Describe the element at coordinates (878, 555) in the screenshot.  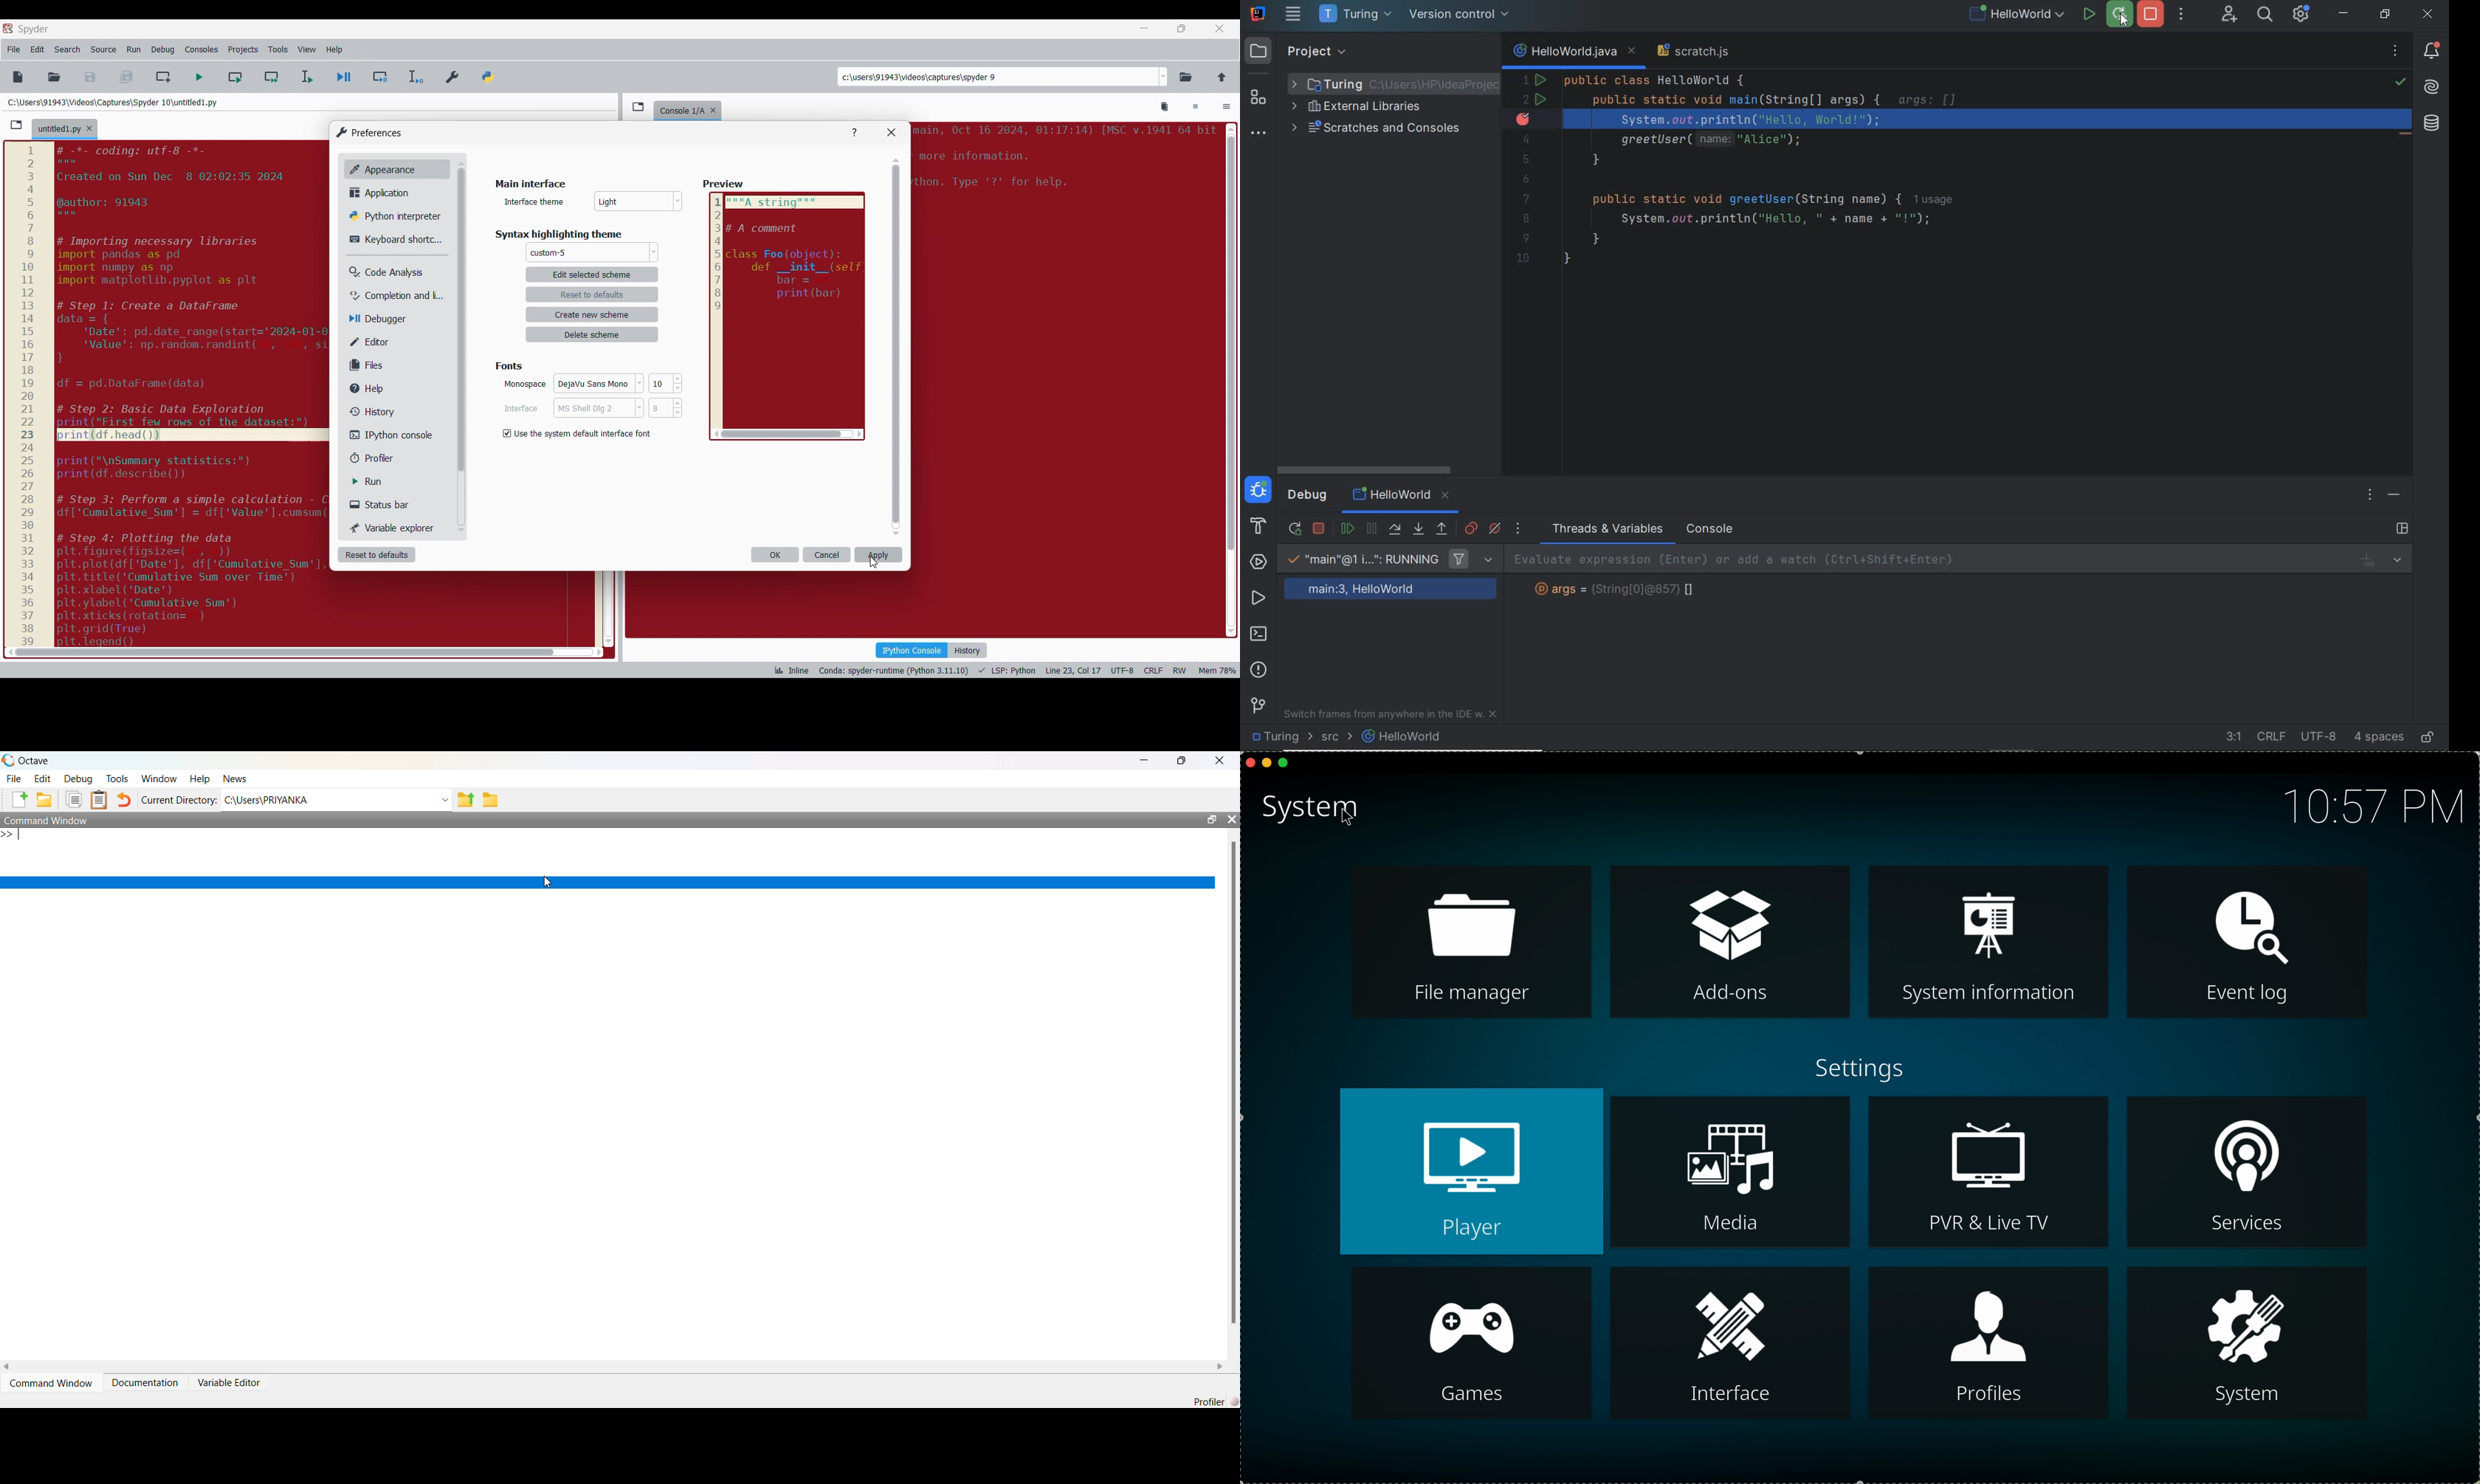
I see `Apply` at that location.